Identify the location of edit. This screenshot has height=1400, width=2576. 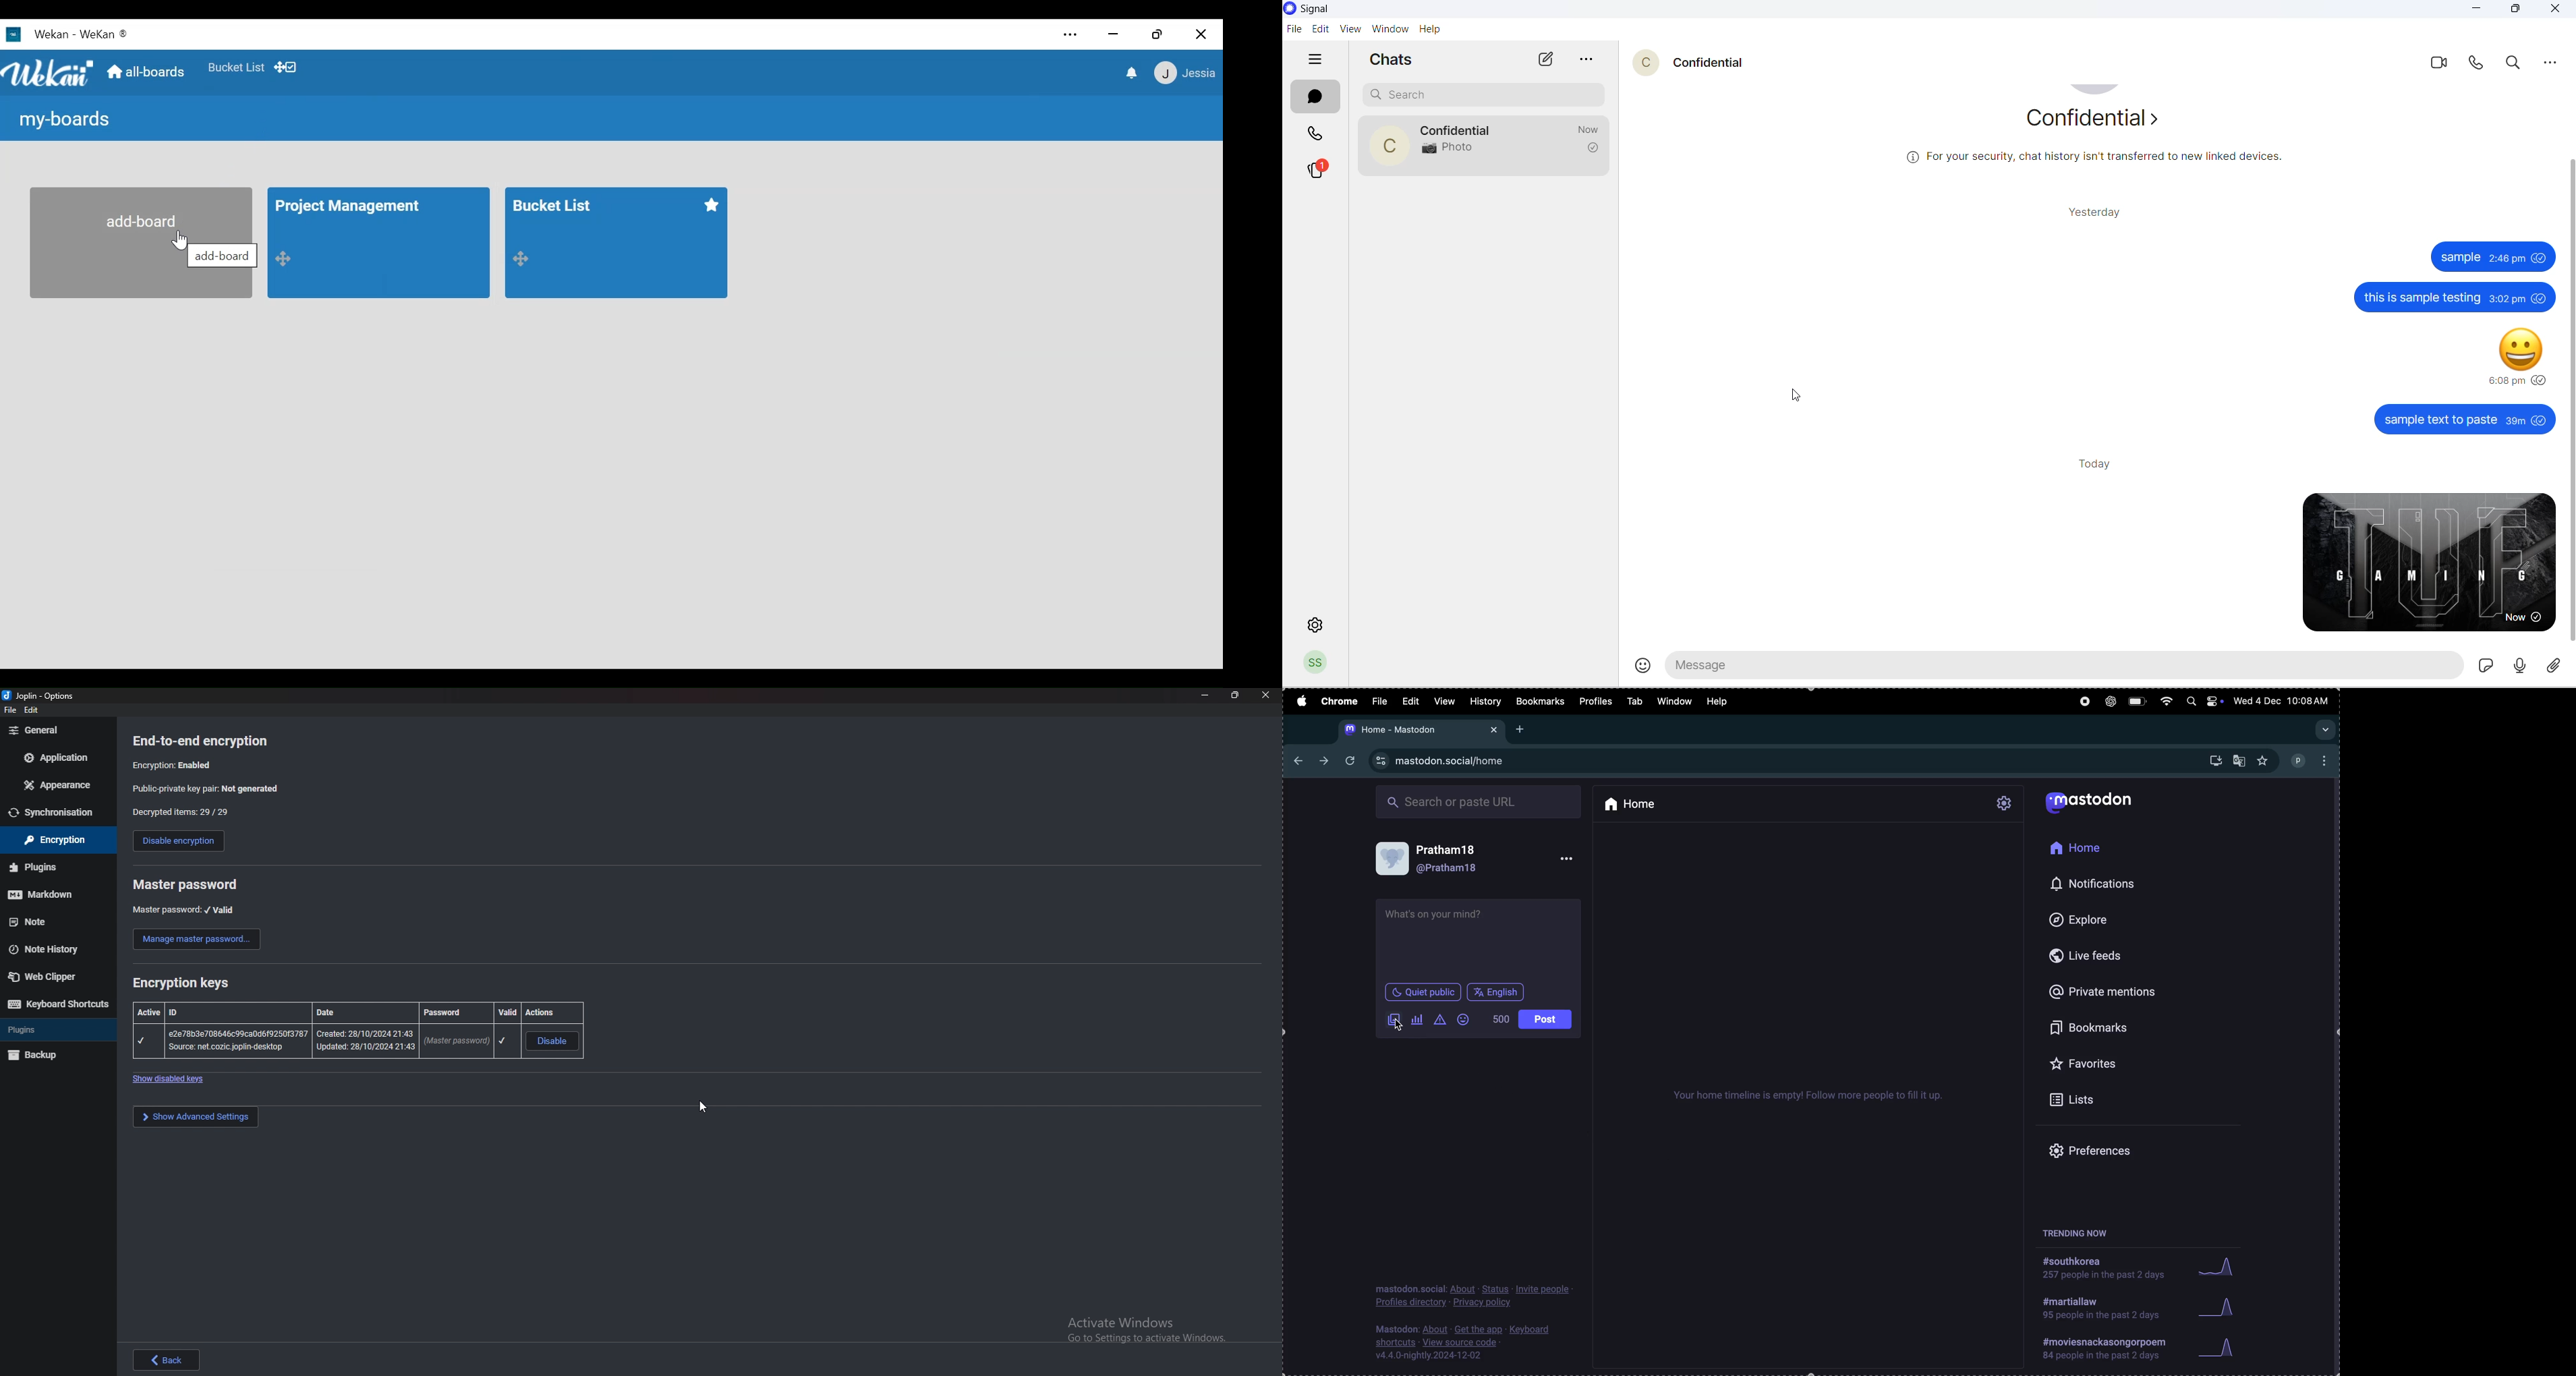
(1318, 28).